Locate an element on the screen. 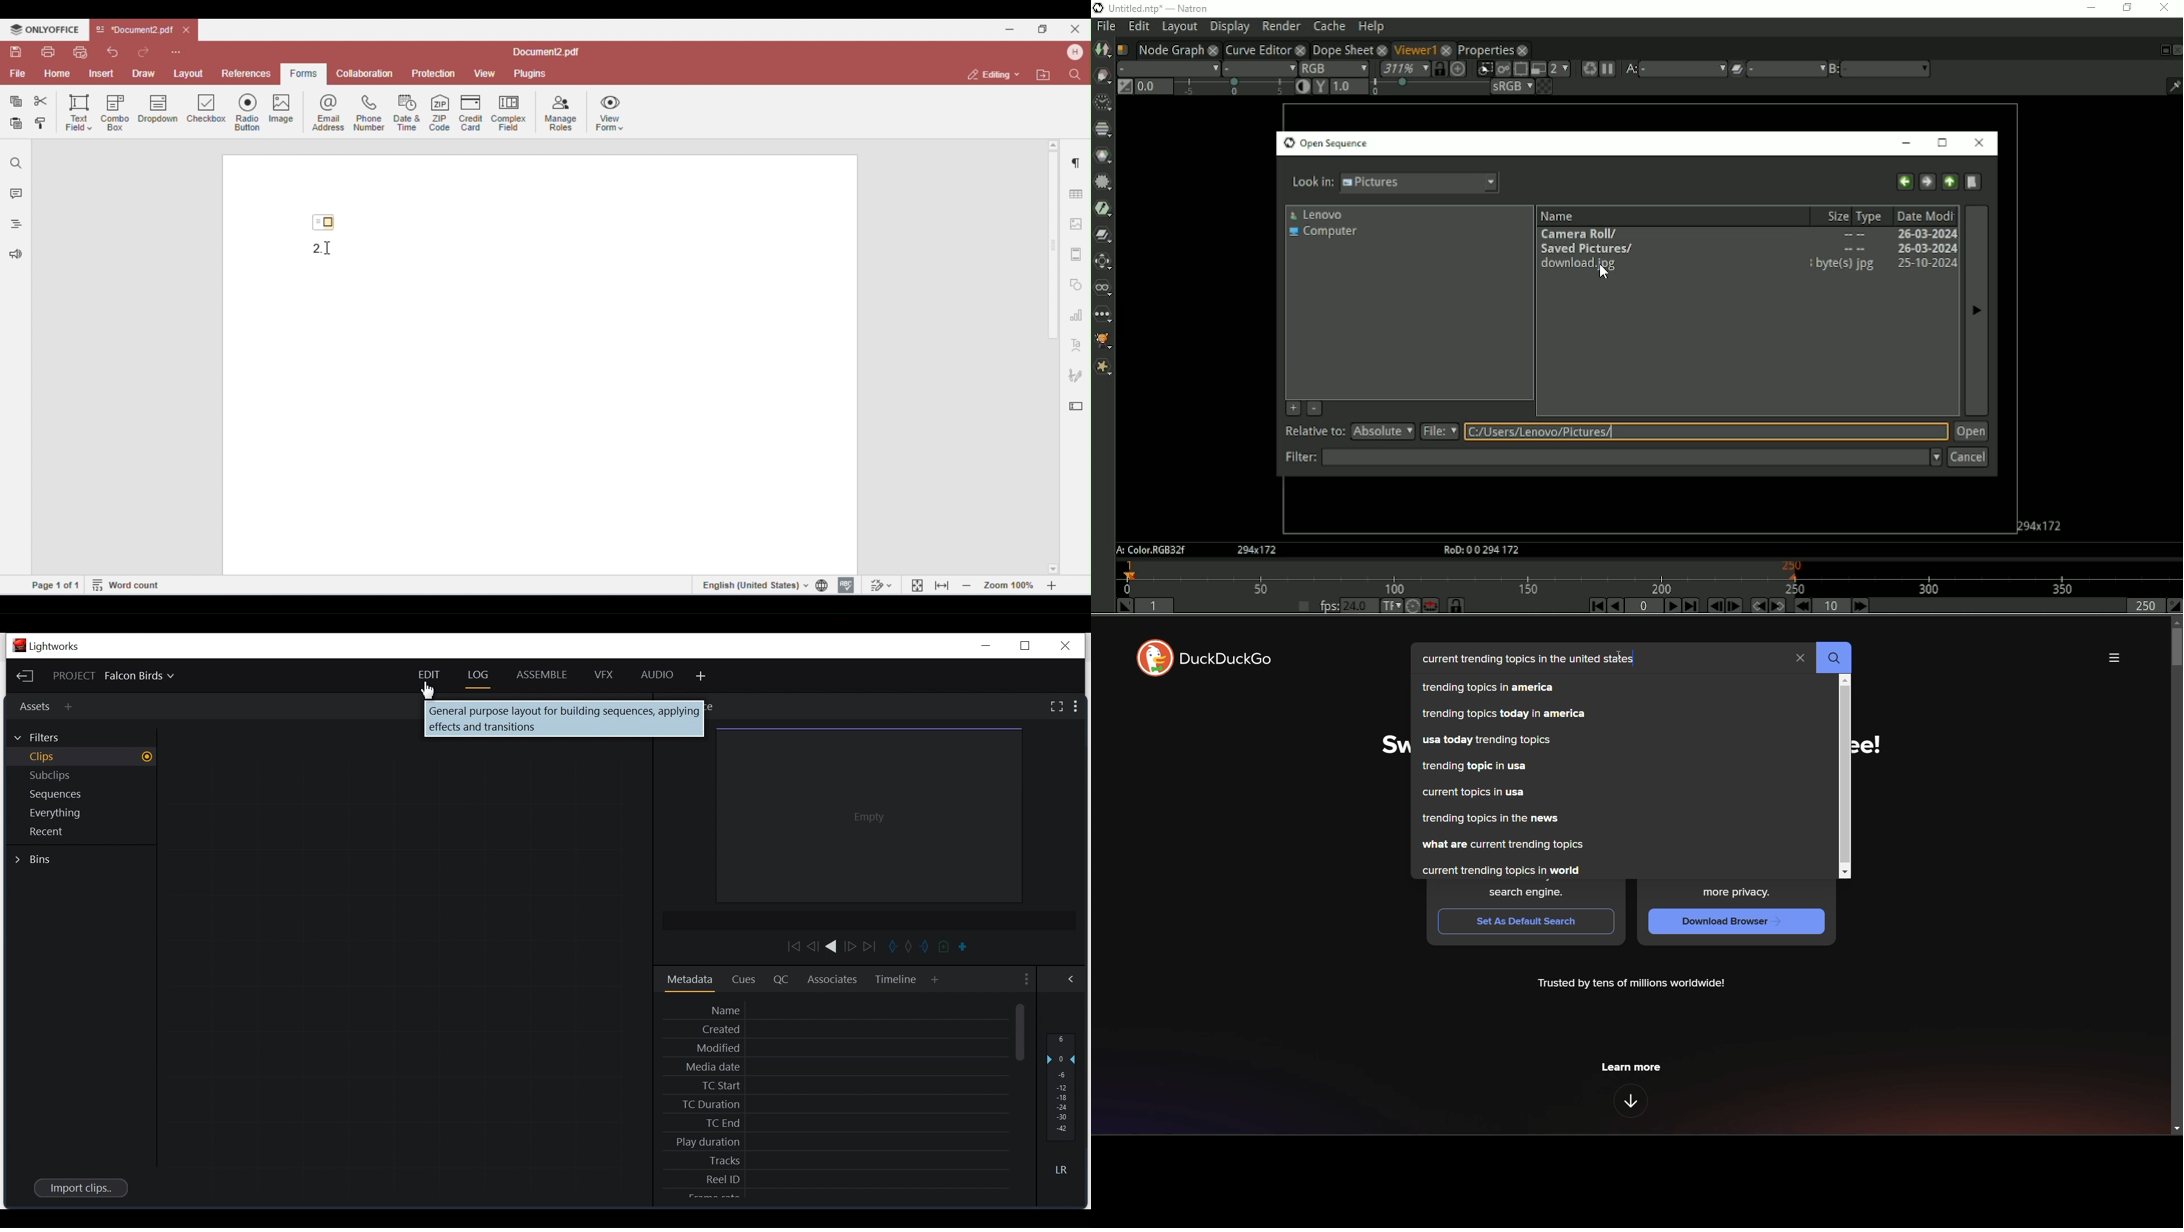 This screenshot has width=2184, height=1232. trending topics today in america is located at coordinates (1504, 714).